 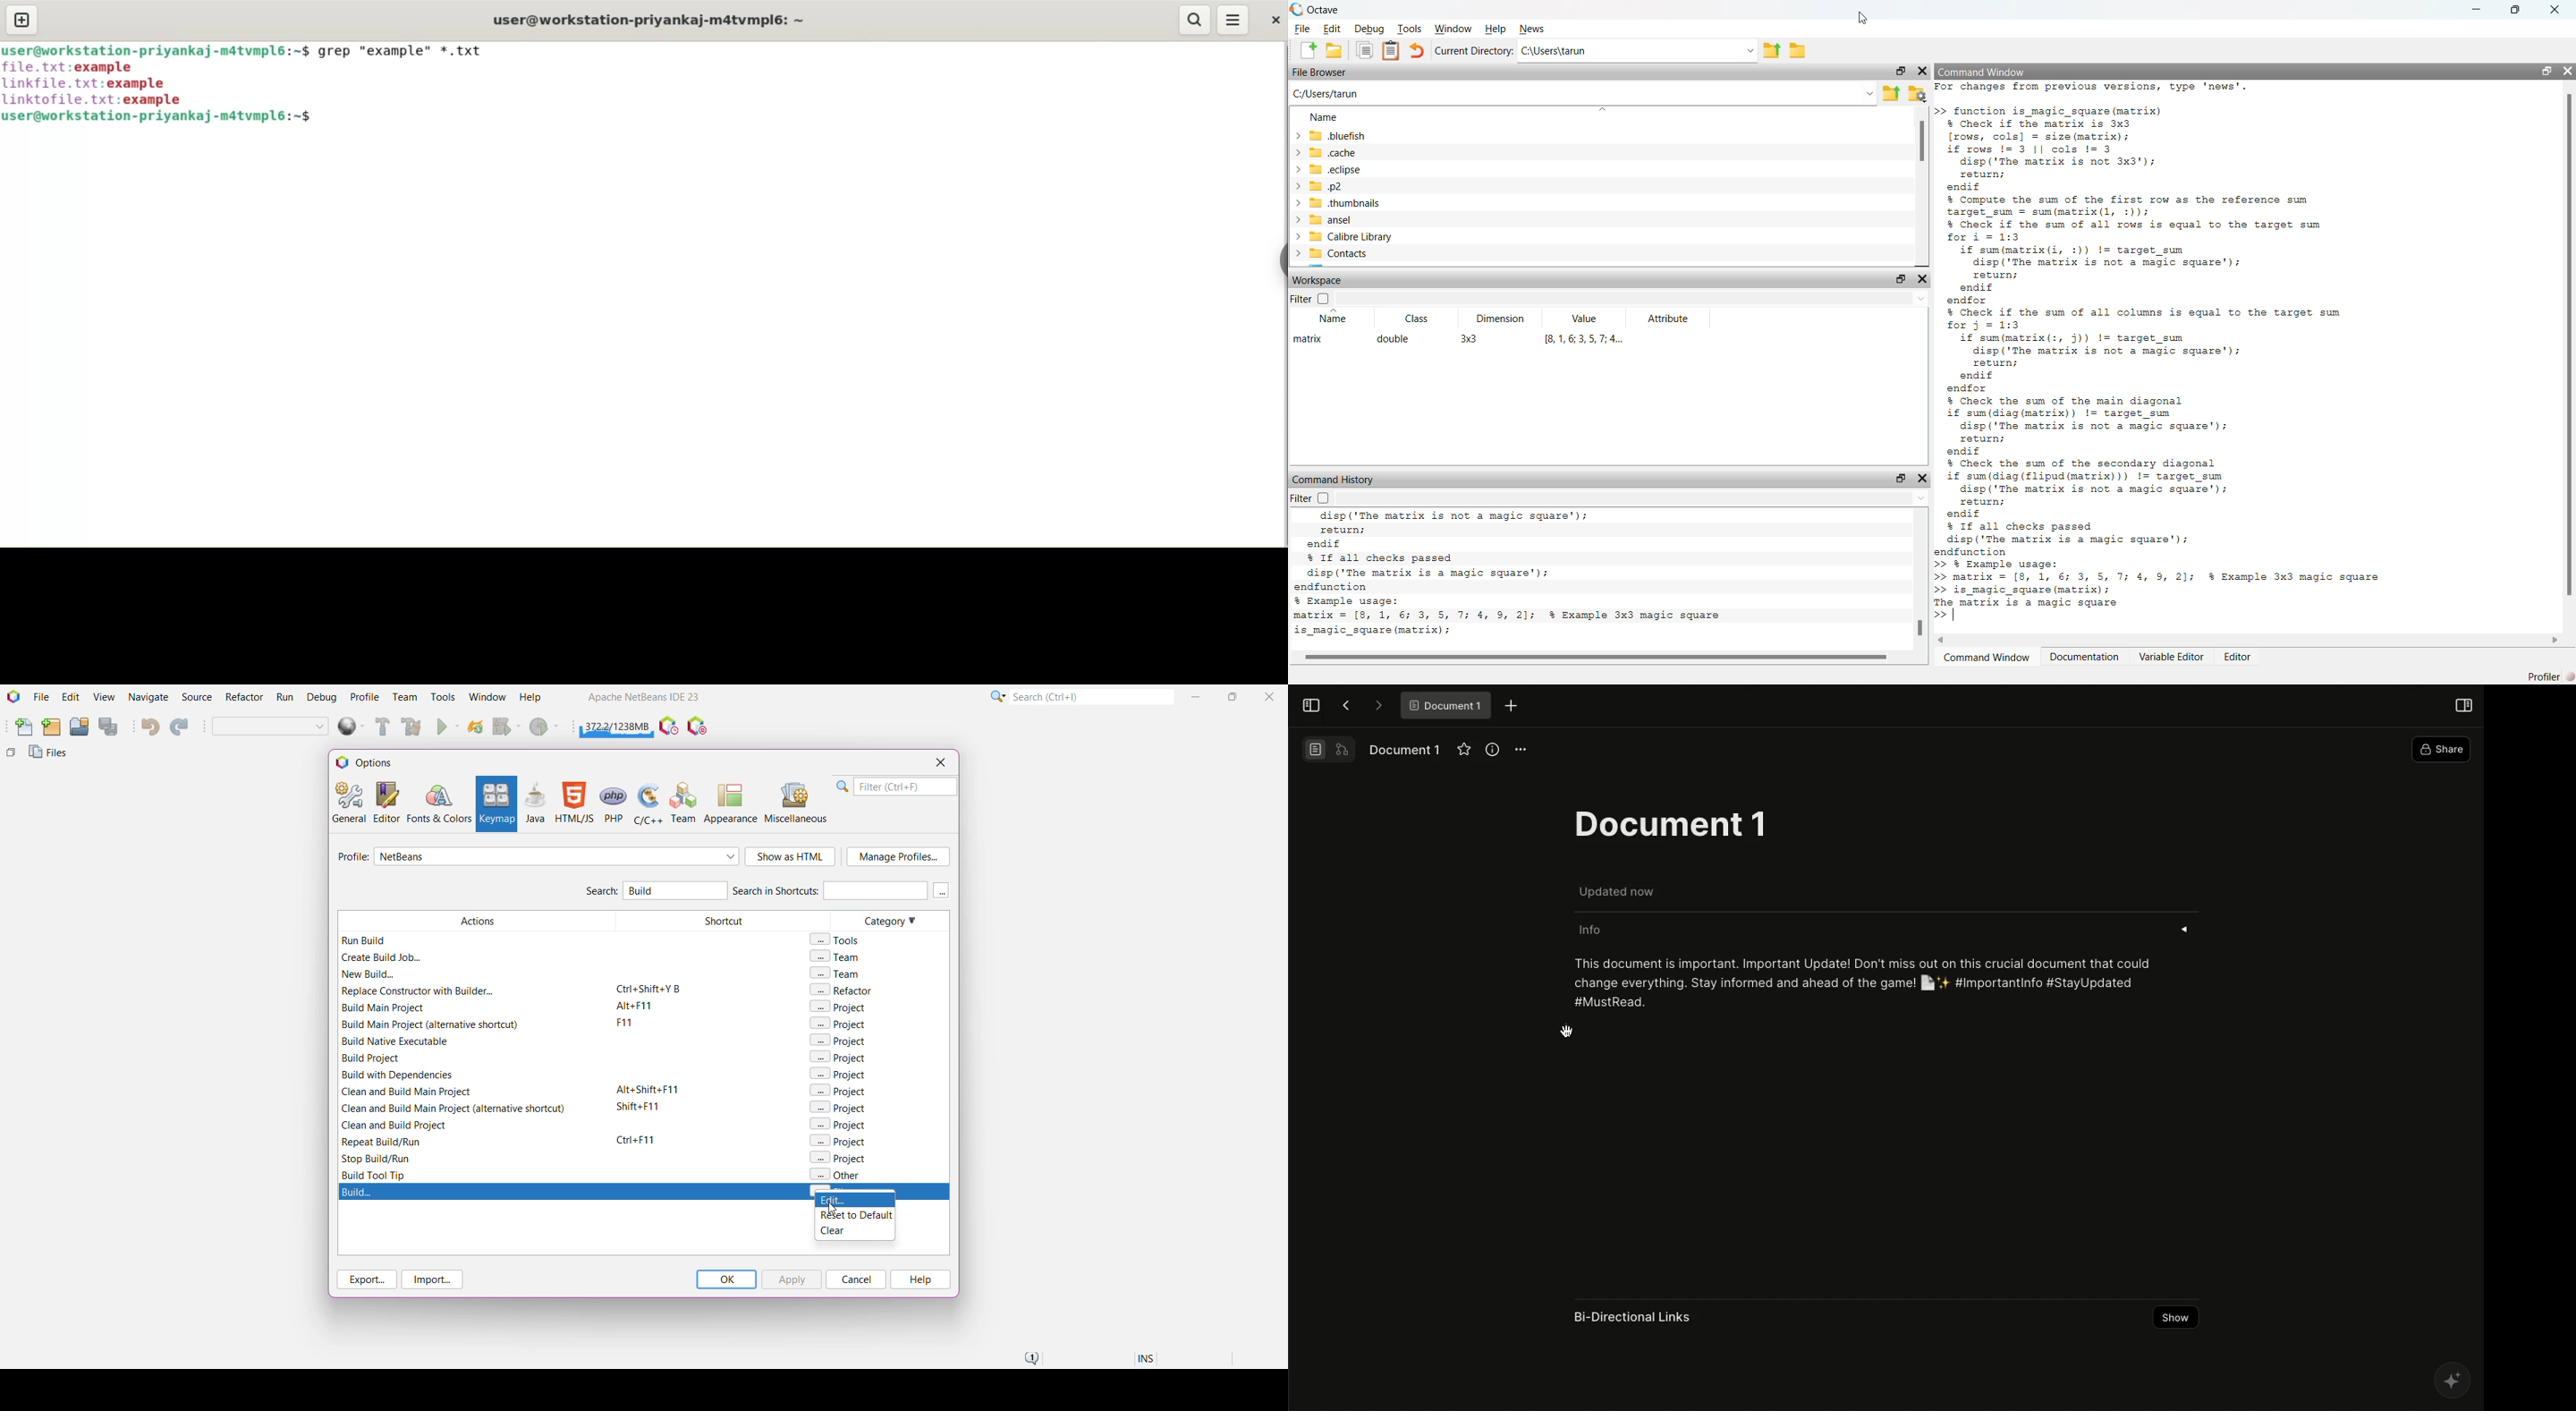 What do you see at coordinates (1521, 576) in the screenshot?
I see `disp ('The matrix is not a magic square’);
return;
endif
% If all checks passed
disp (‘The matrix is a magic square’);
endfunction
% Example usage:
matrix = [8, 1, 6; 3, 5, 7; 4, 9, 2]; % Example 3x3 magic square
is magic_square (matrix);` at bounding box center [1521, 576].